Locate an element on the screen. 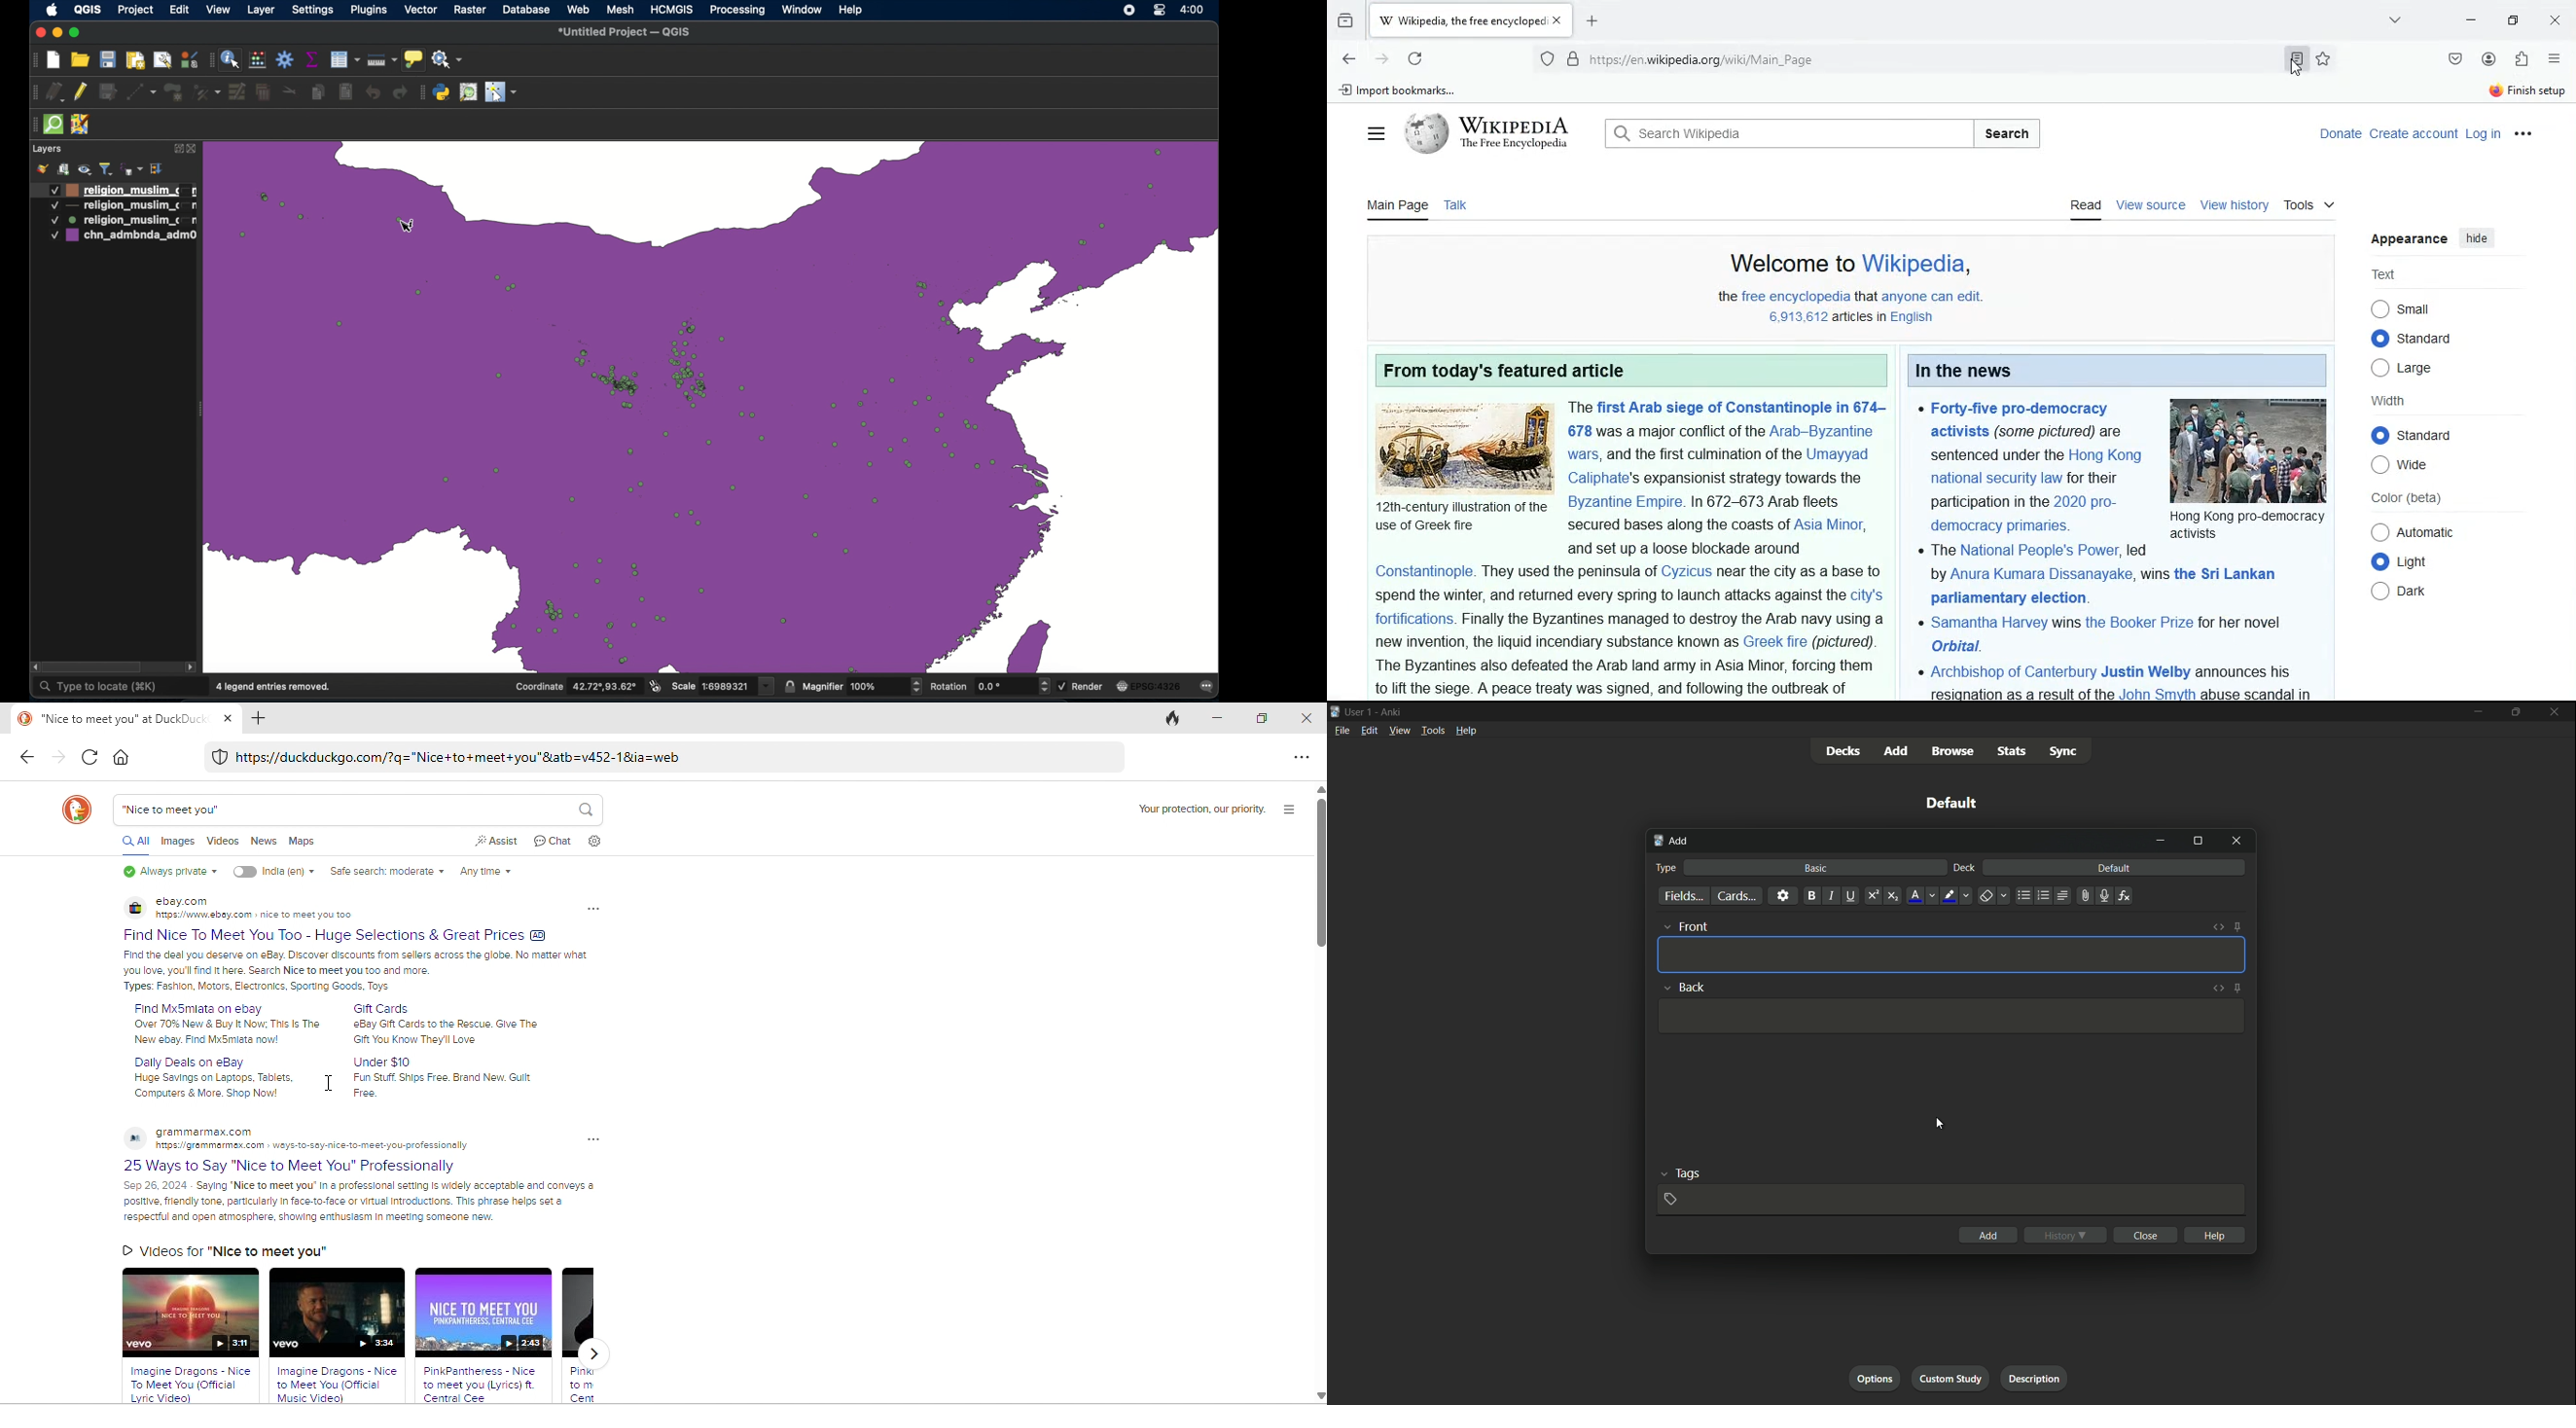 This screenshot has width=2576, height=1428. donate is located at coordinates (1830, 132).